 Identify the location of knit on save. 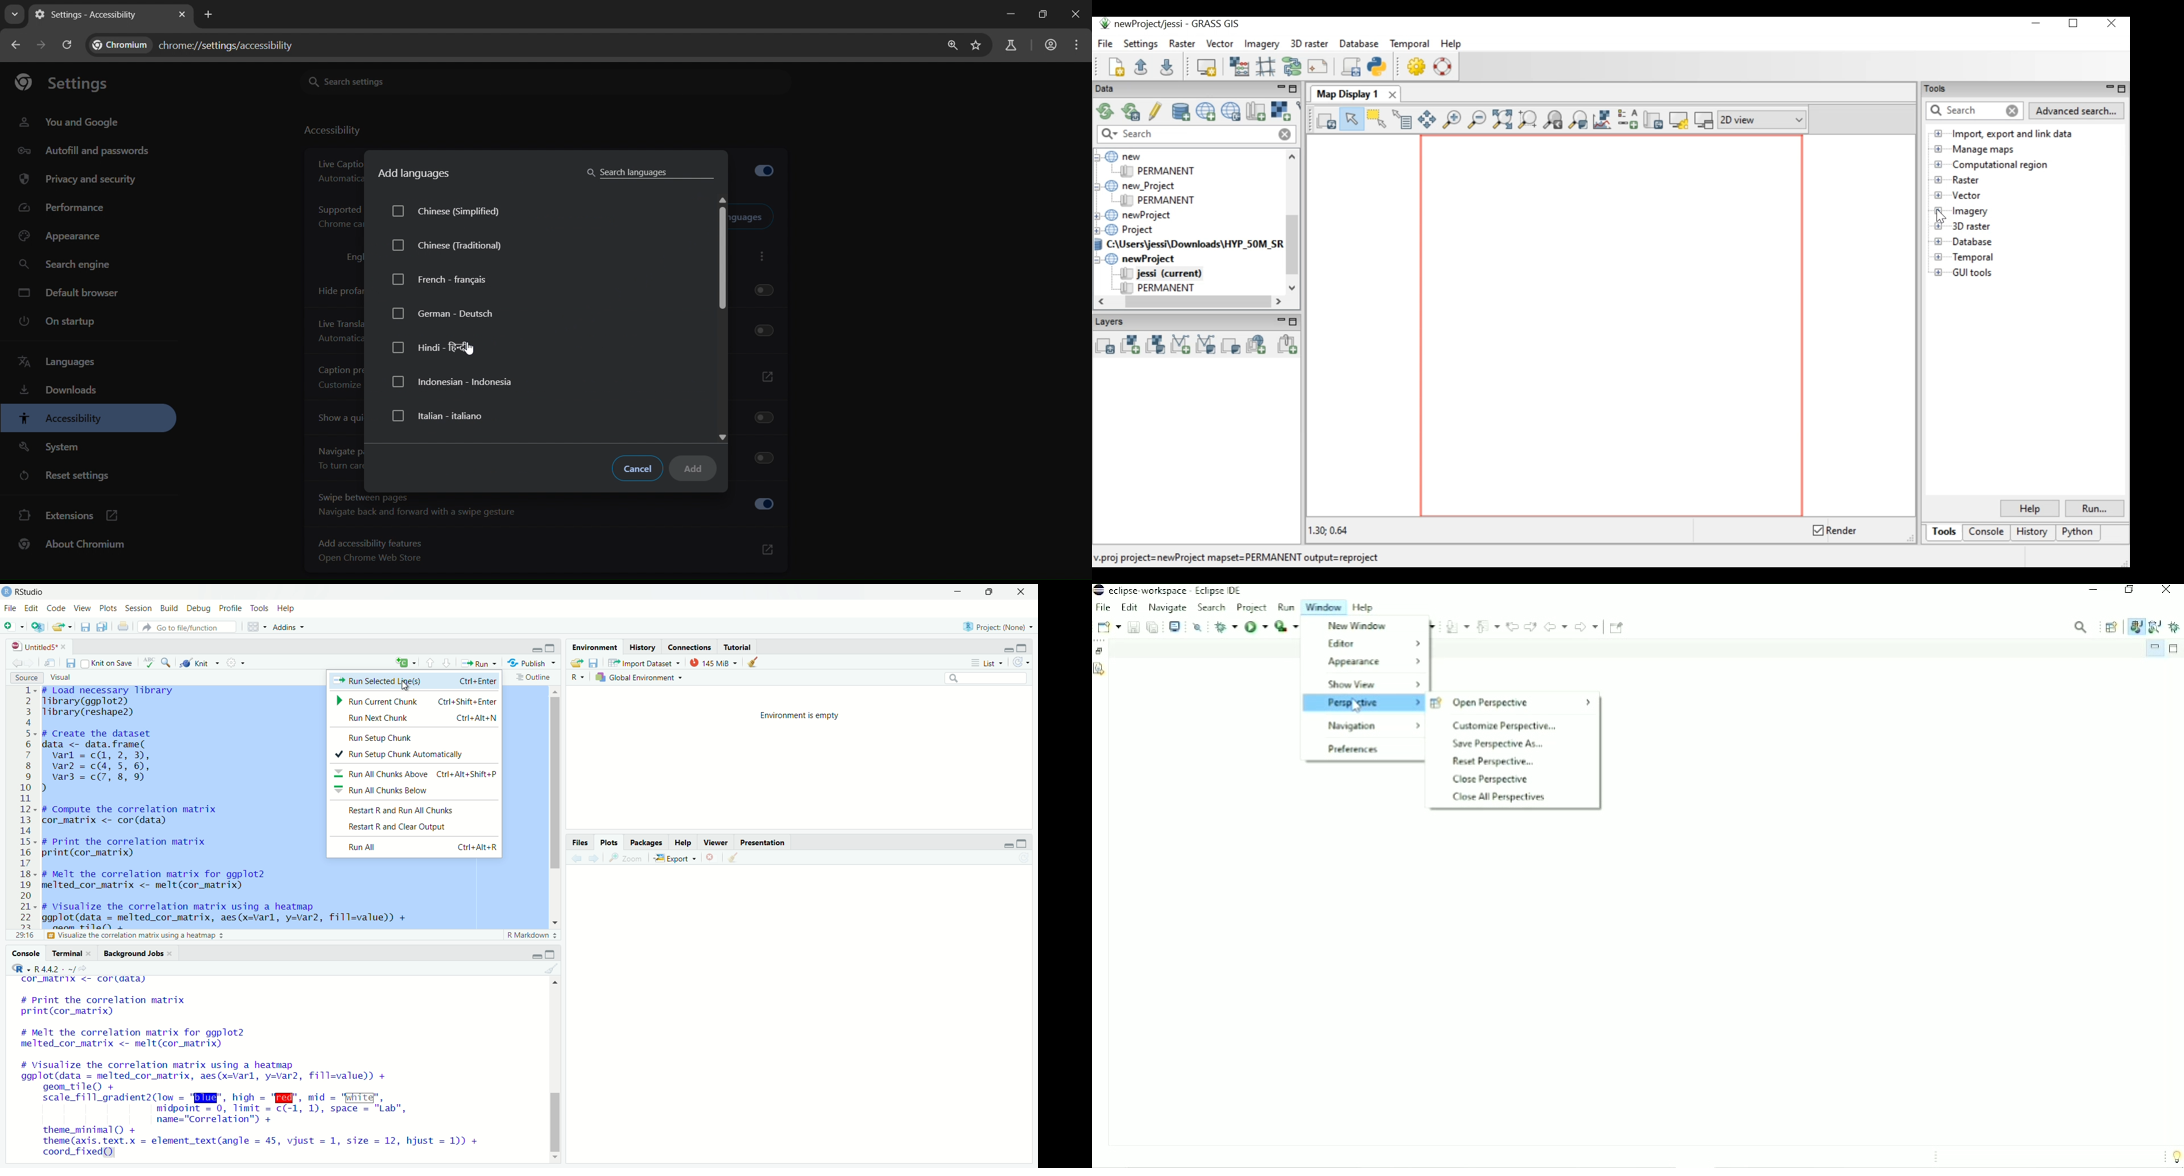
(108, 663).